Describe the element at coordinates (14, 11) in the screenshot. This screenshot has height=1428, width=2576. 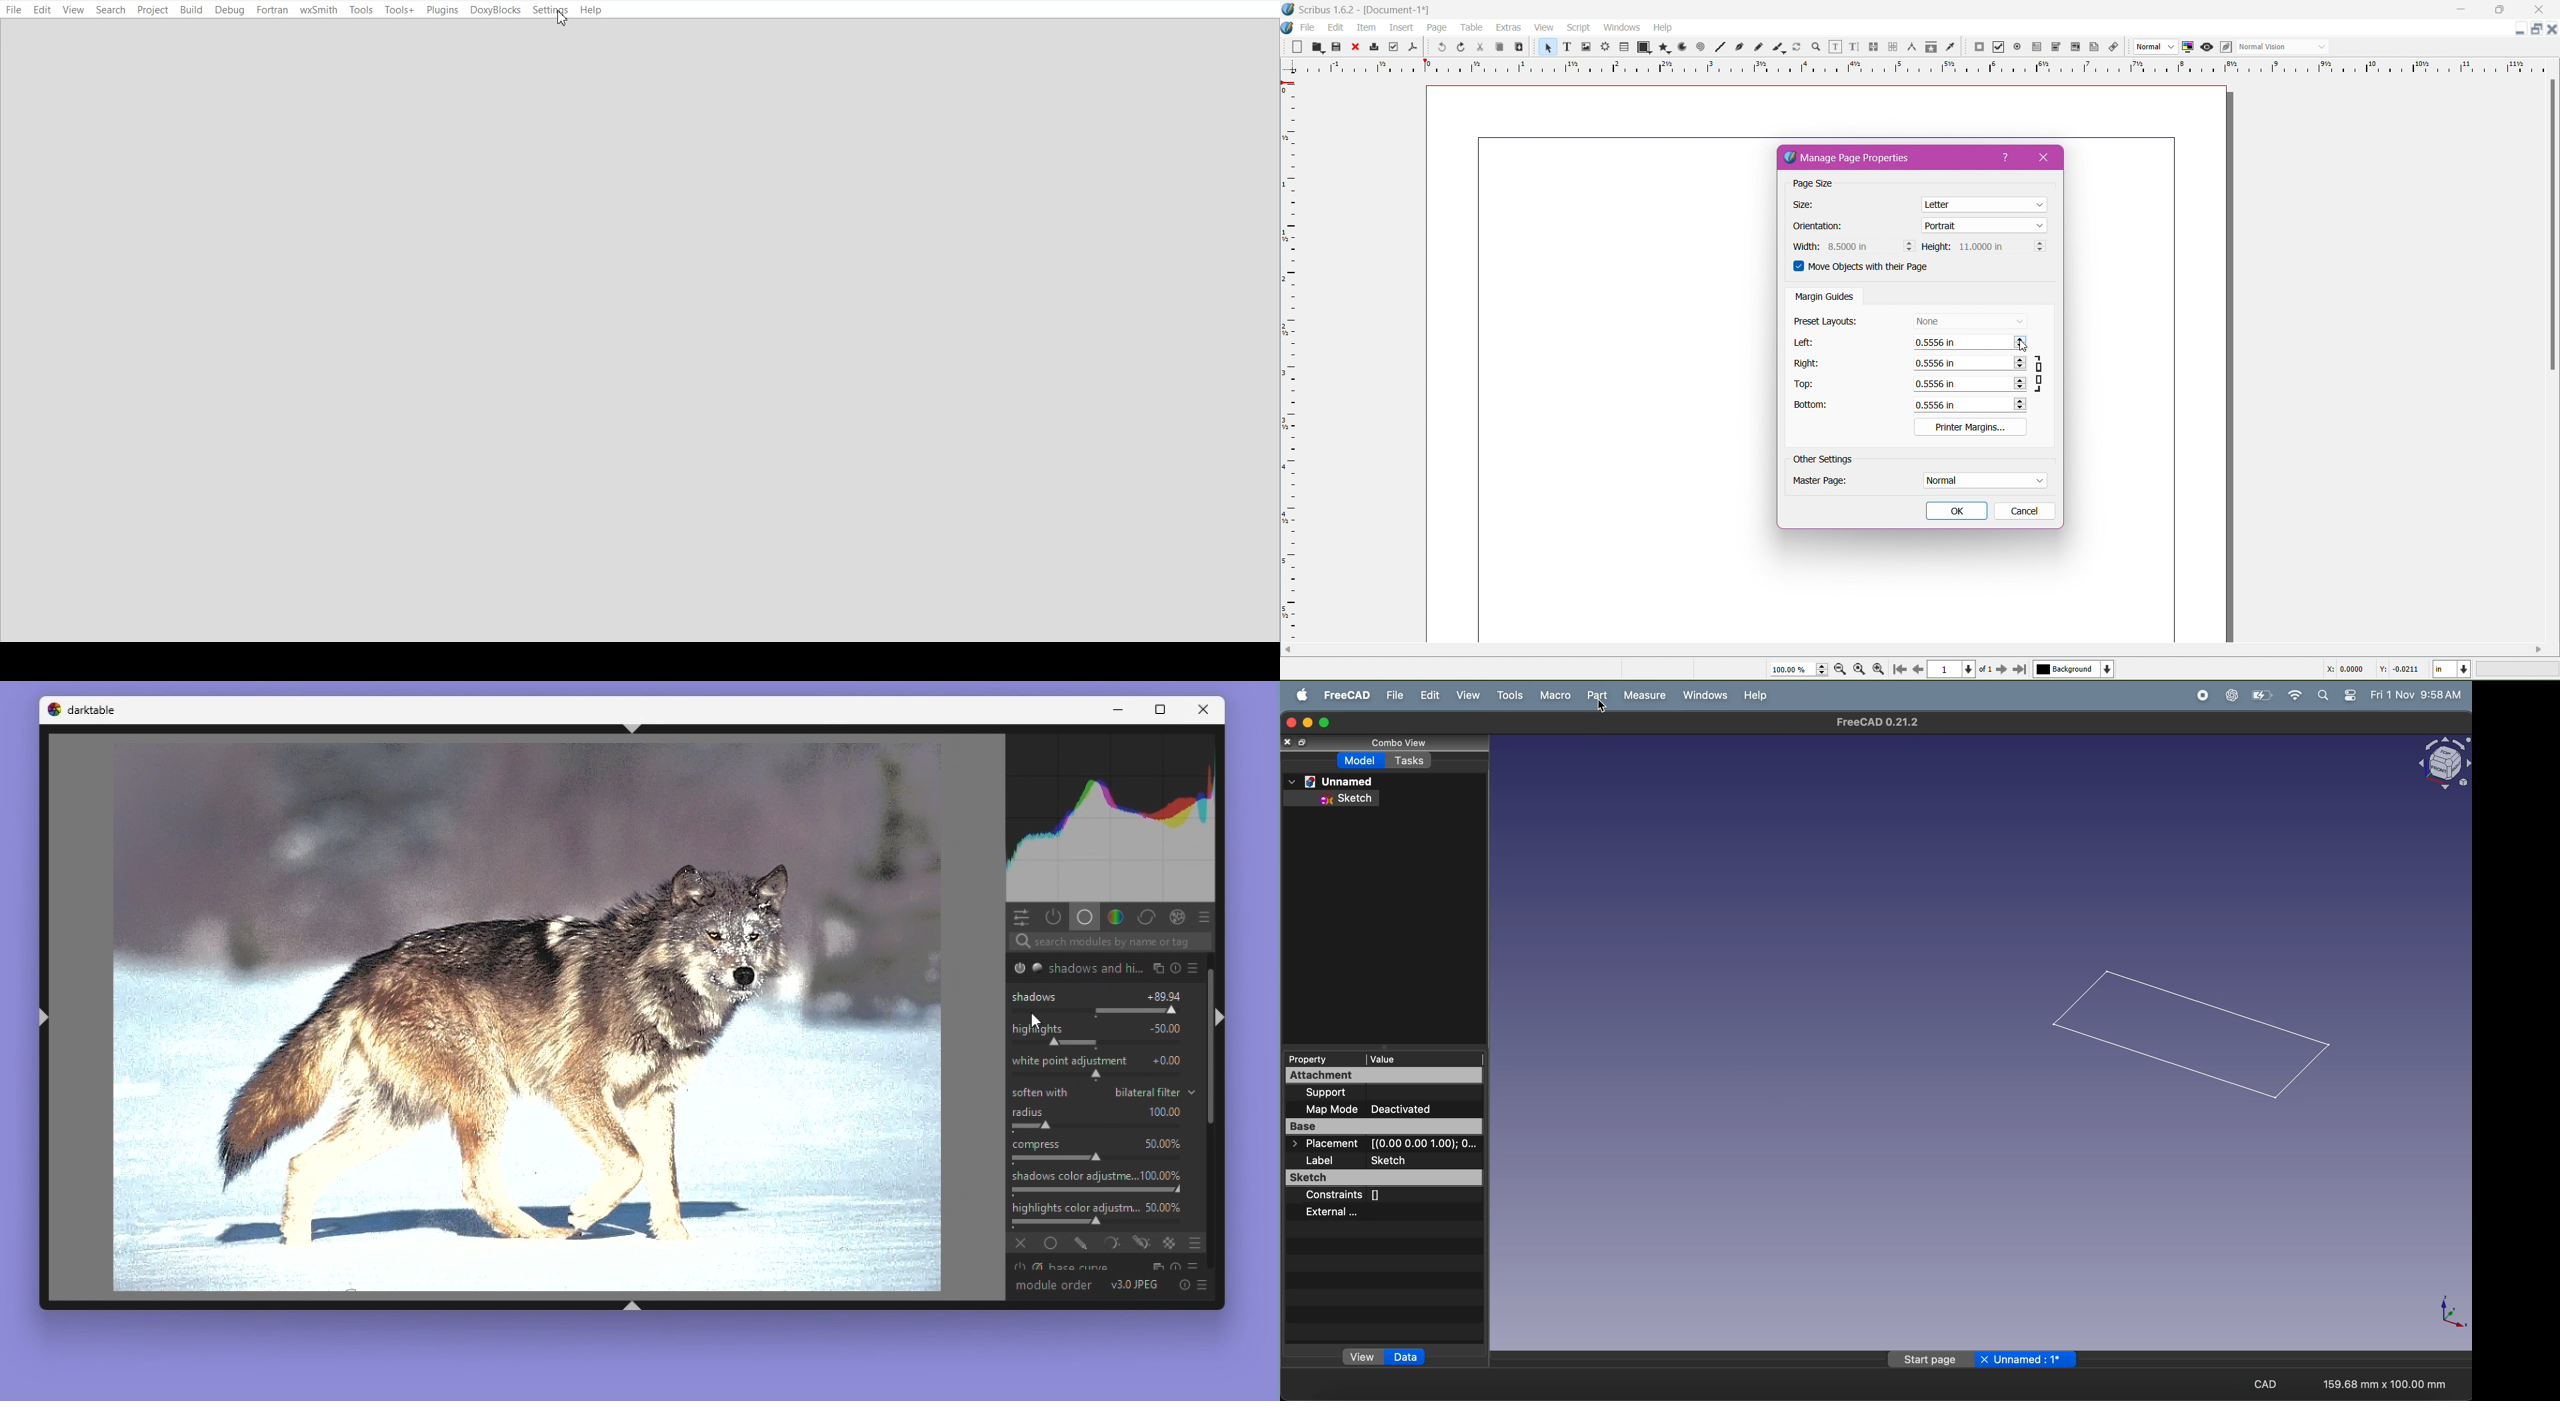
I see `File` at that location.